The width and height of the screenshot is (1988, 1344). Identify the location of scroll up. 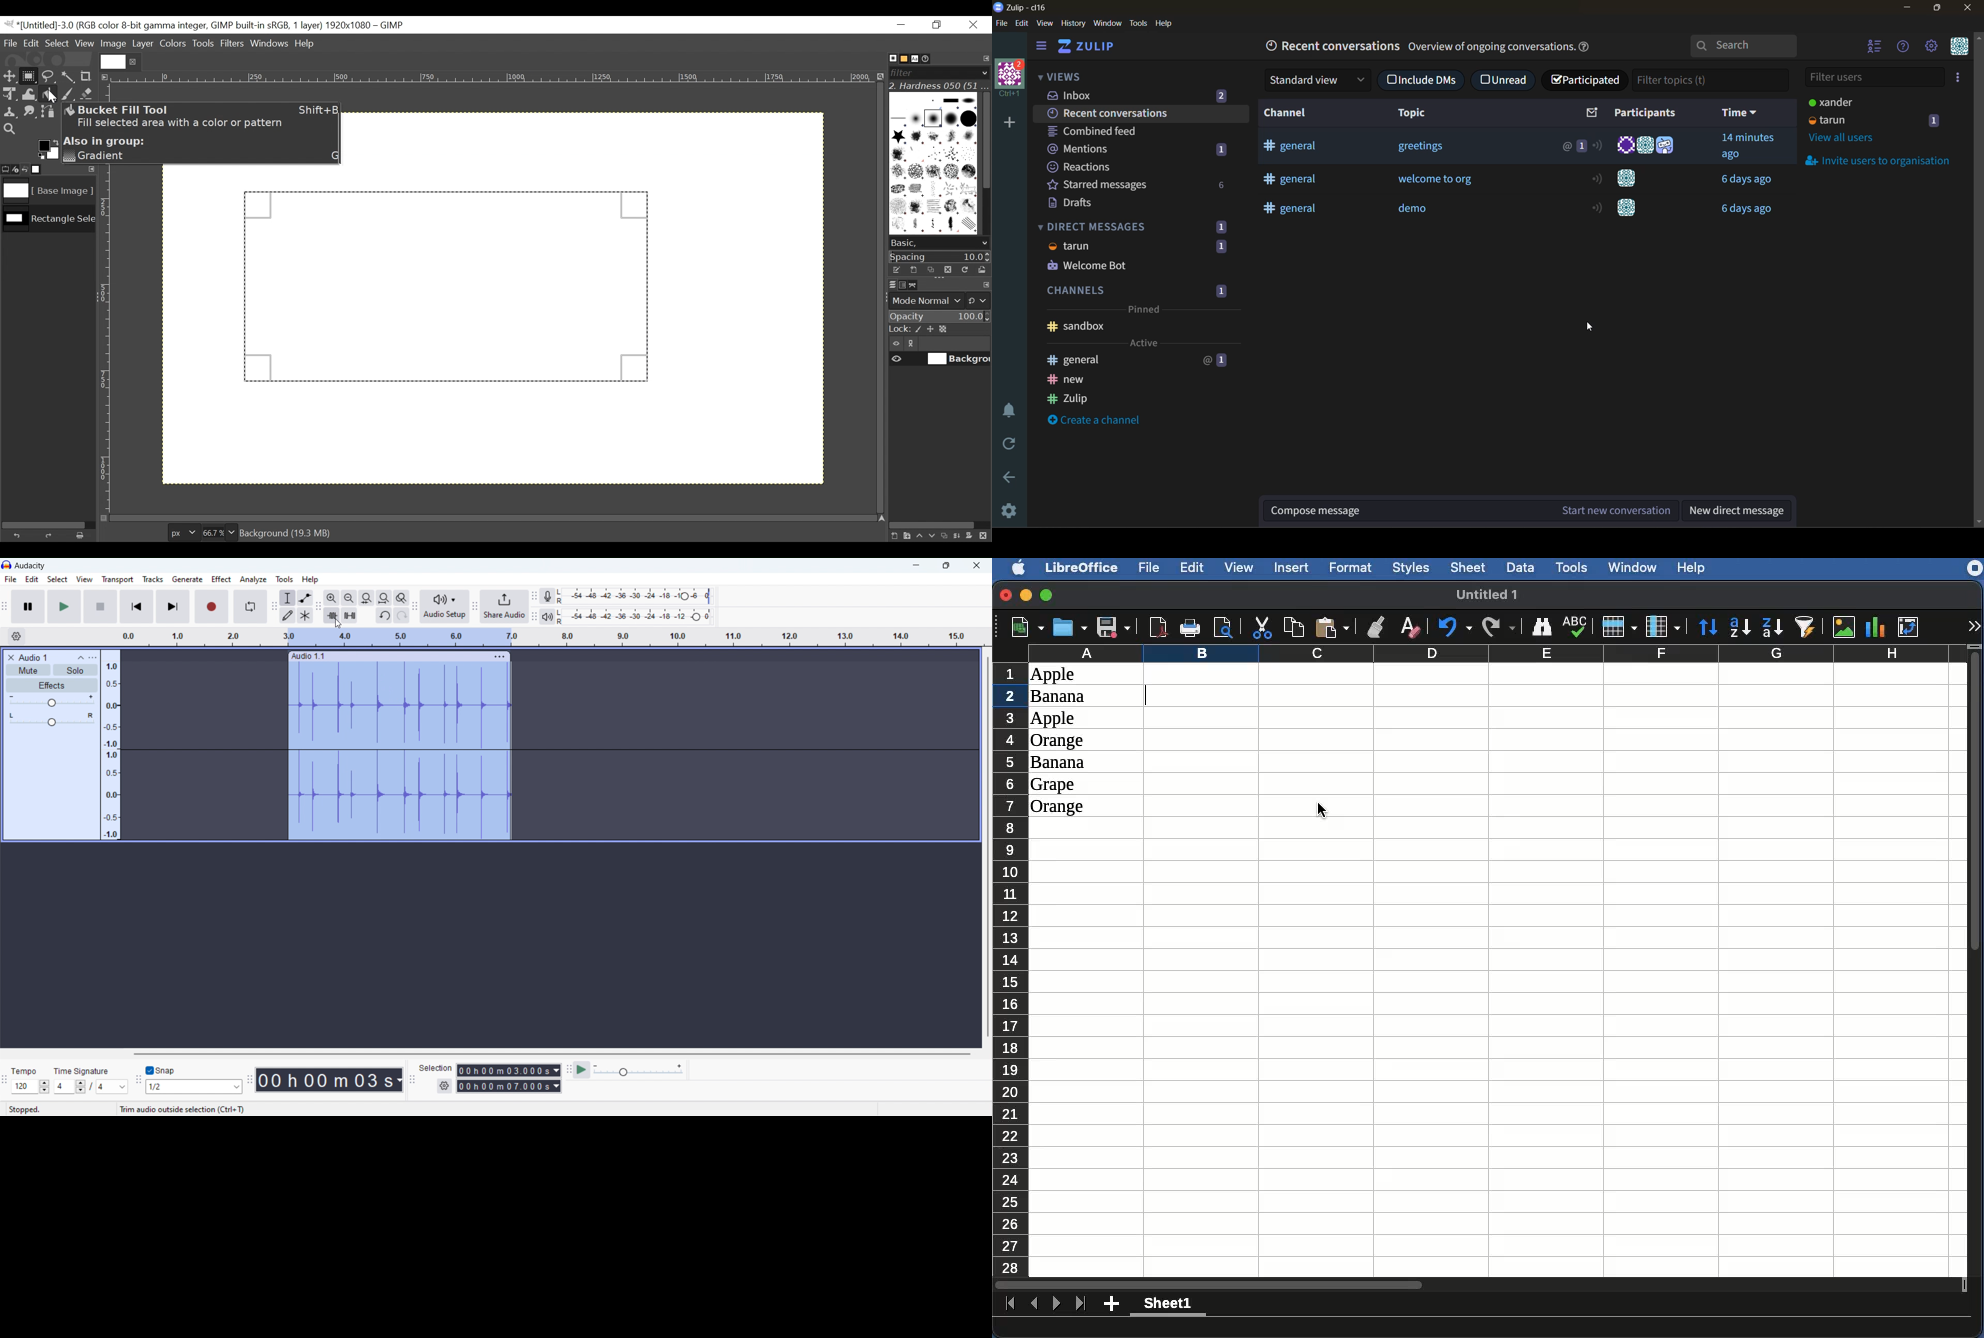
(1978, 38).